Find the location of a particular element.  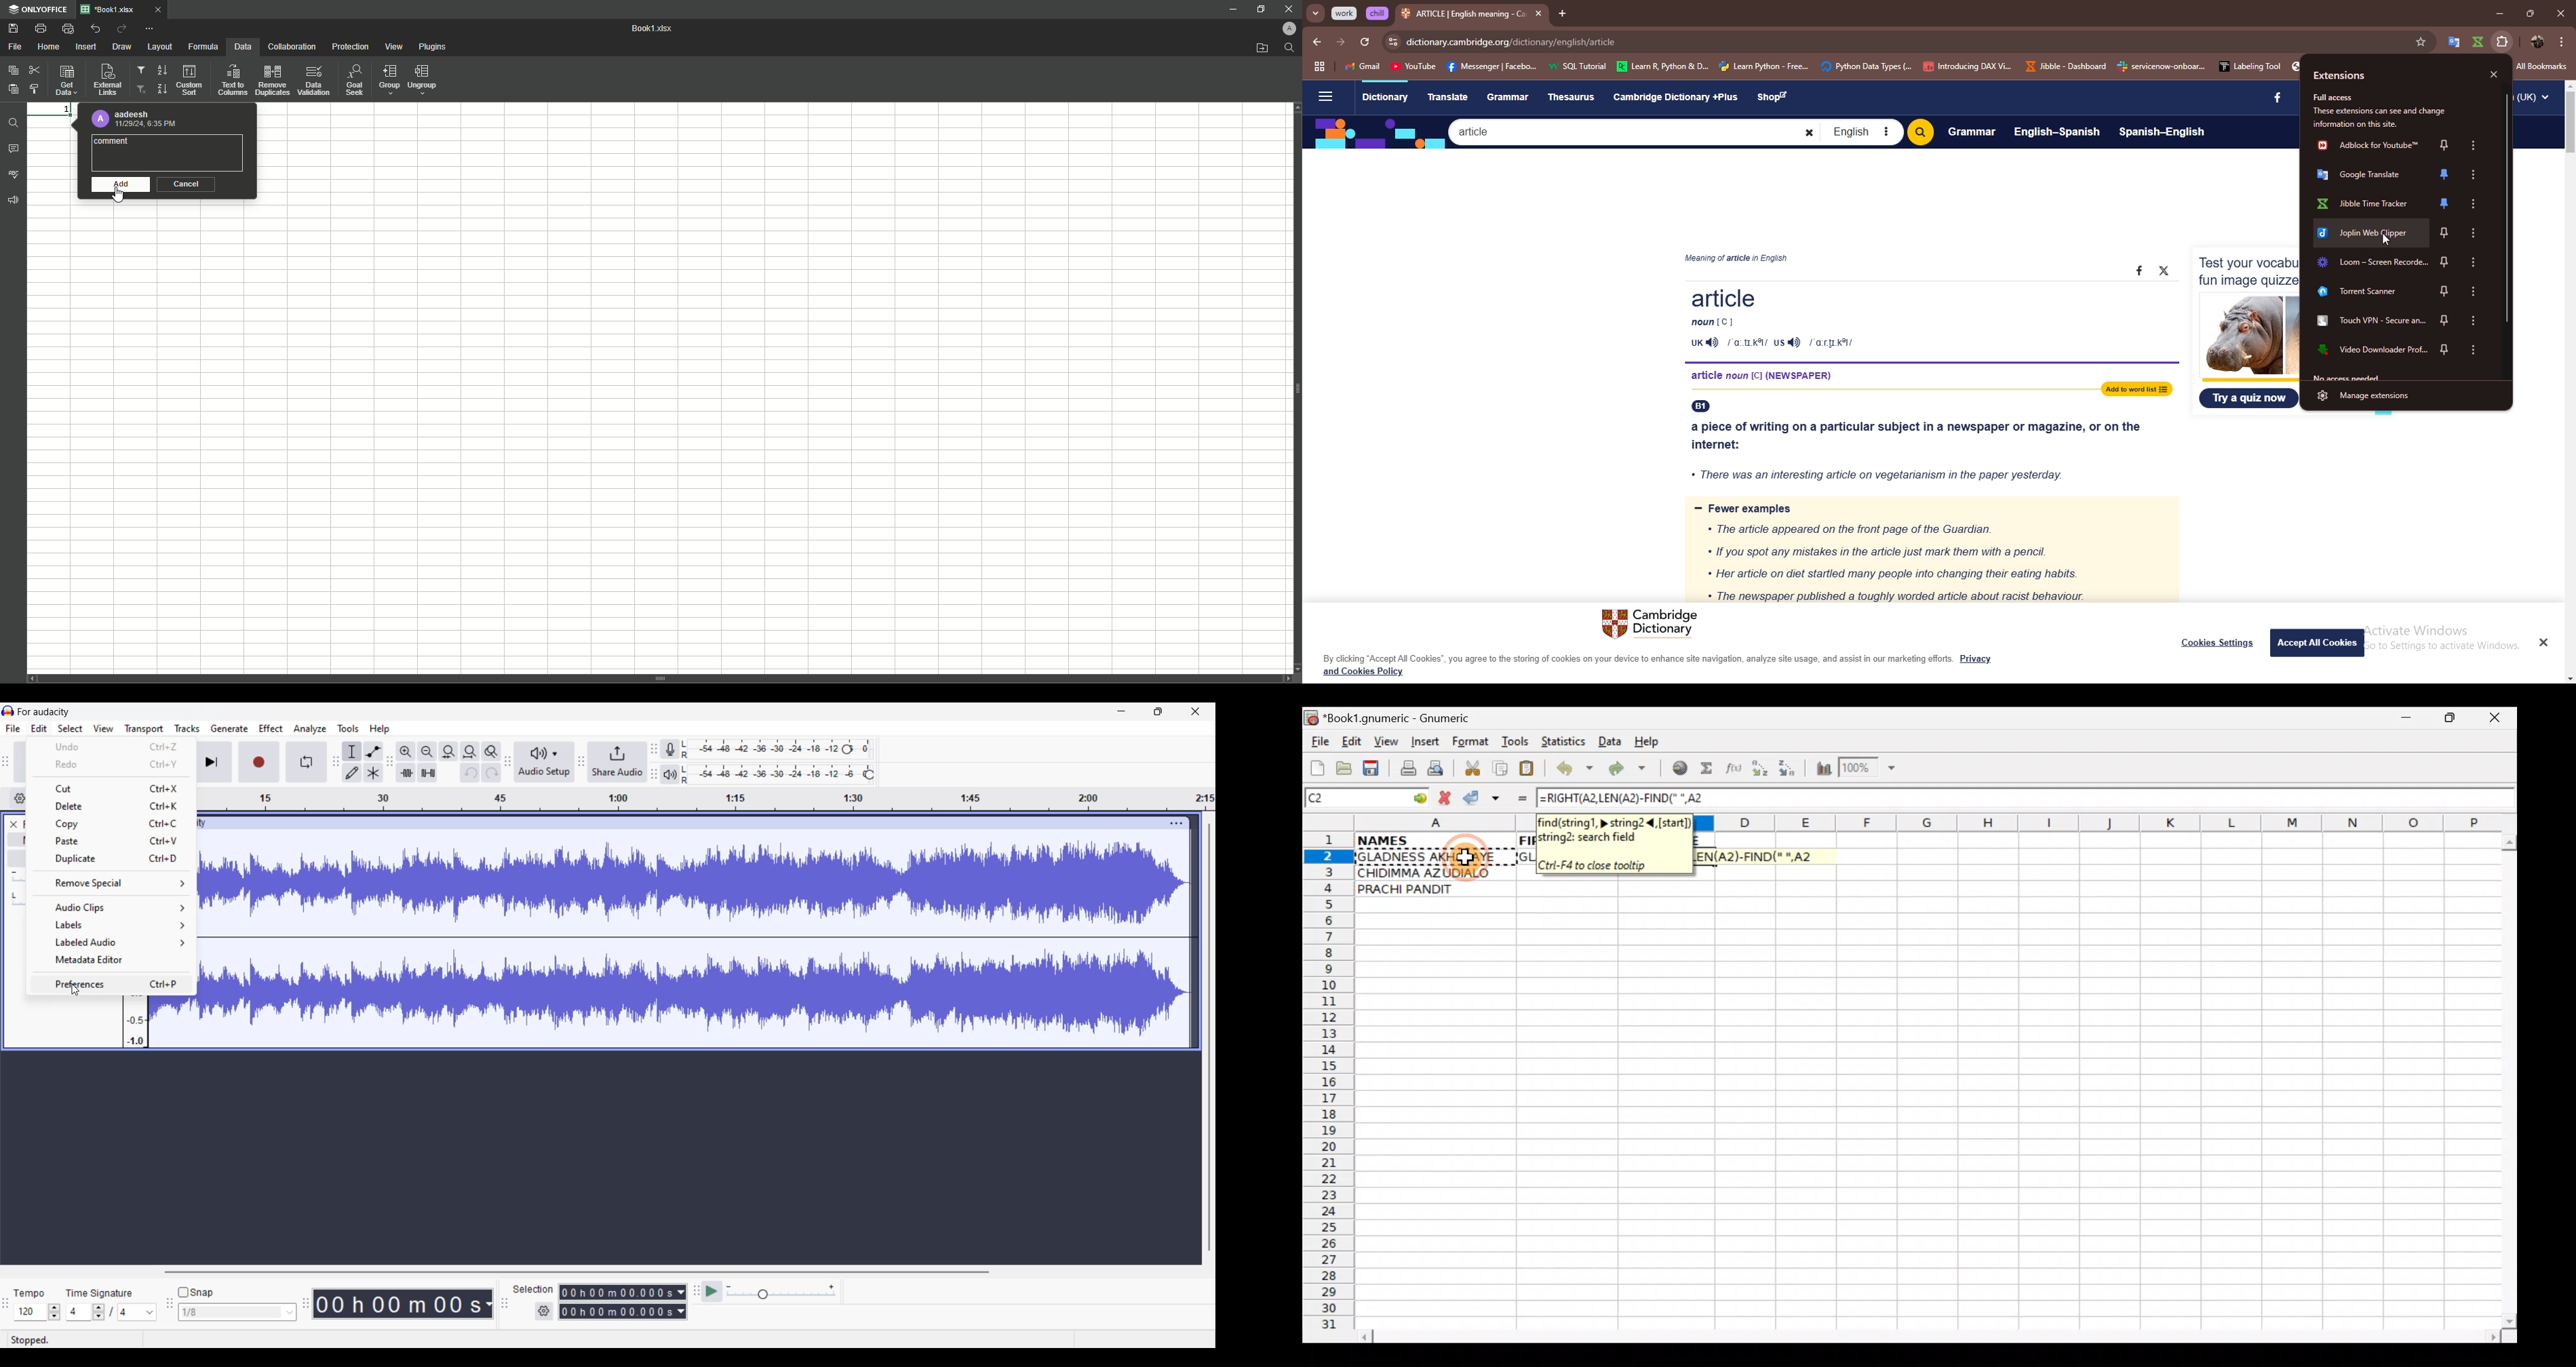

Feedback is located at coordinates (15, 204).